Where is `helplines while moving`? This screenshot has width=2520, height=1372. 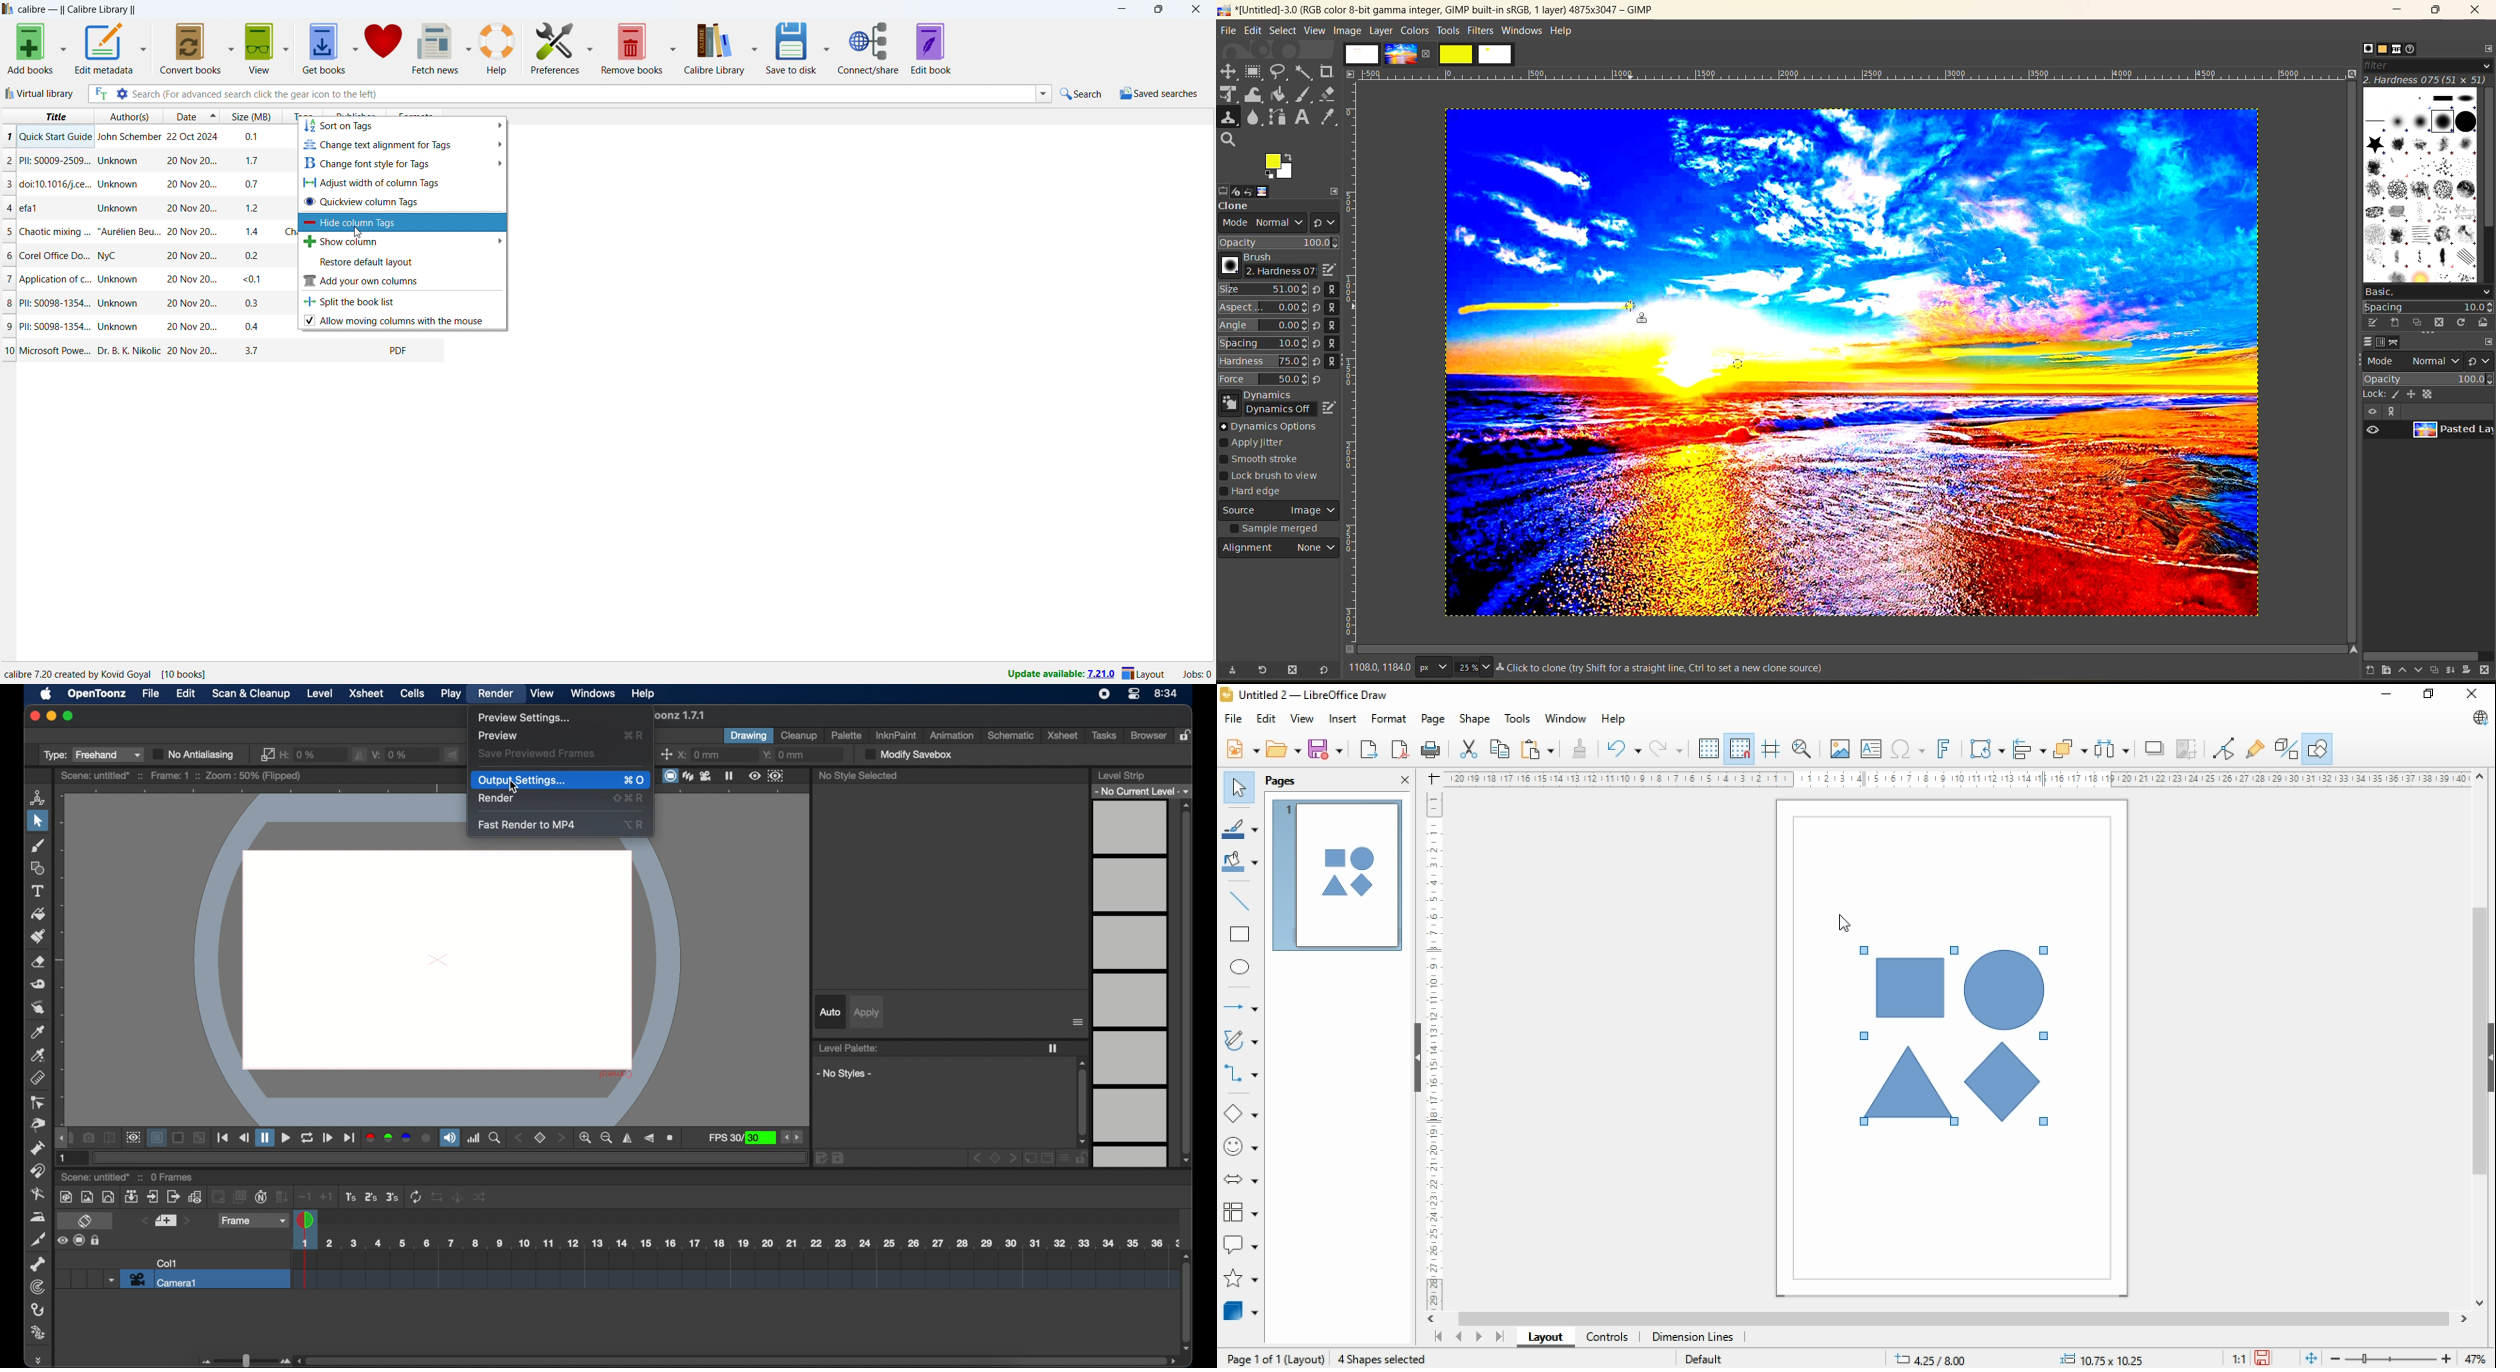
helplines while moving is located at coordinates (1770, 748).